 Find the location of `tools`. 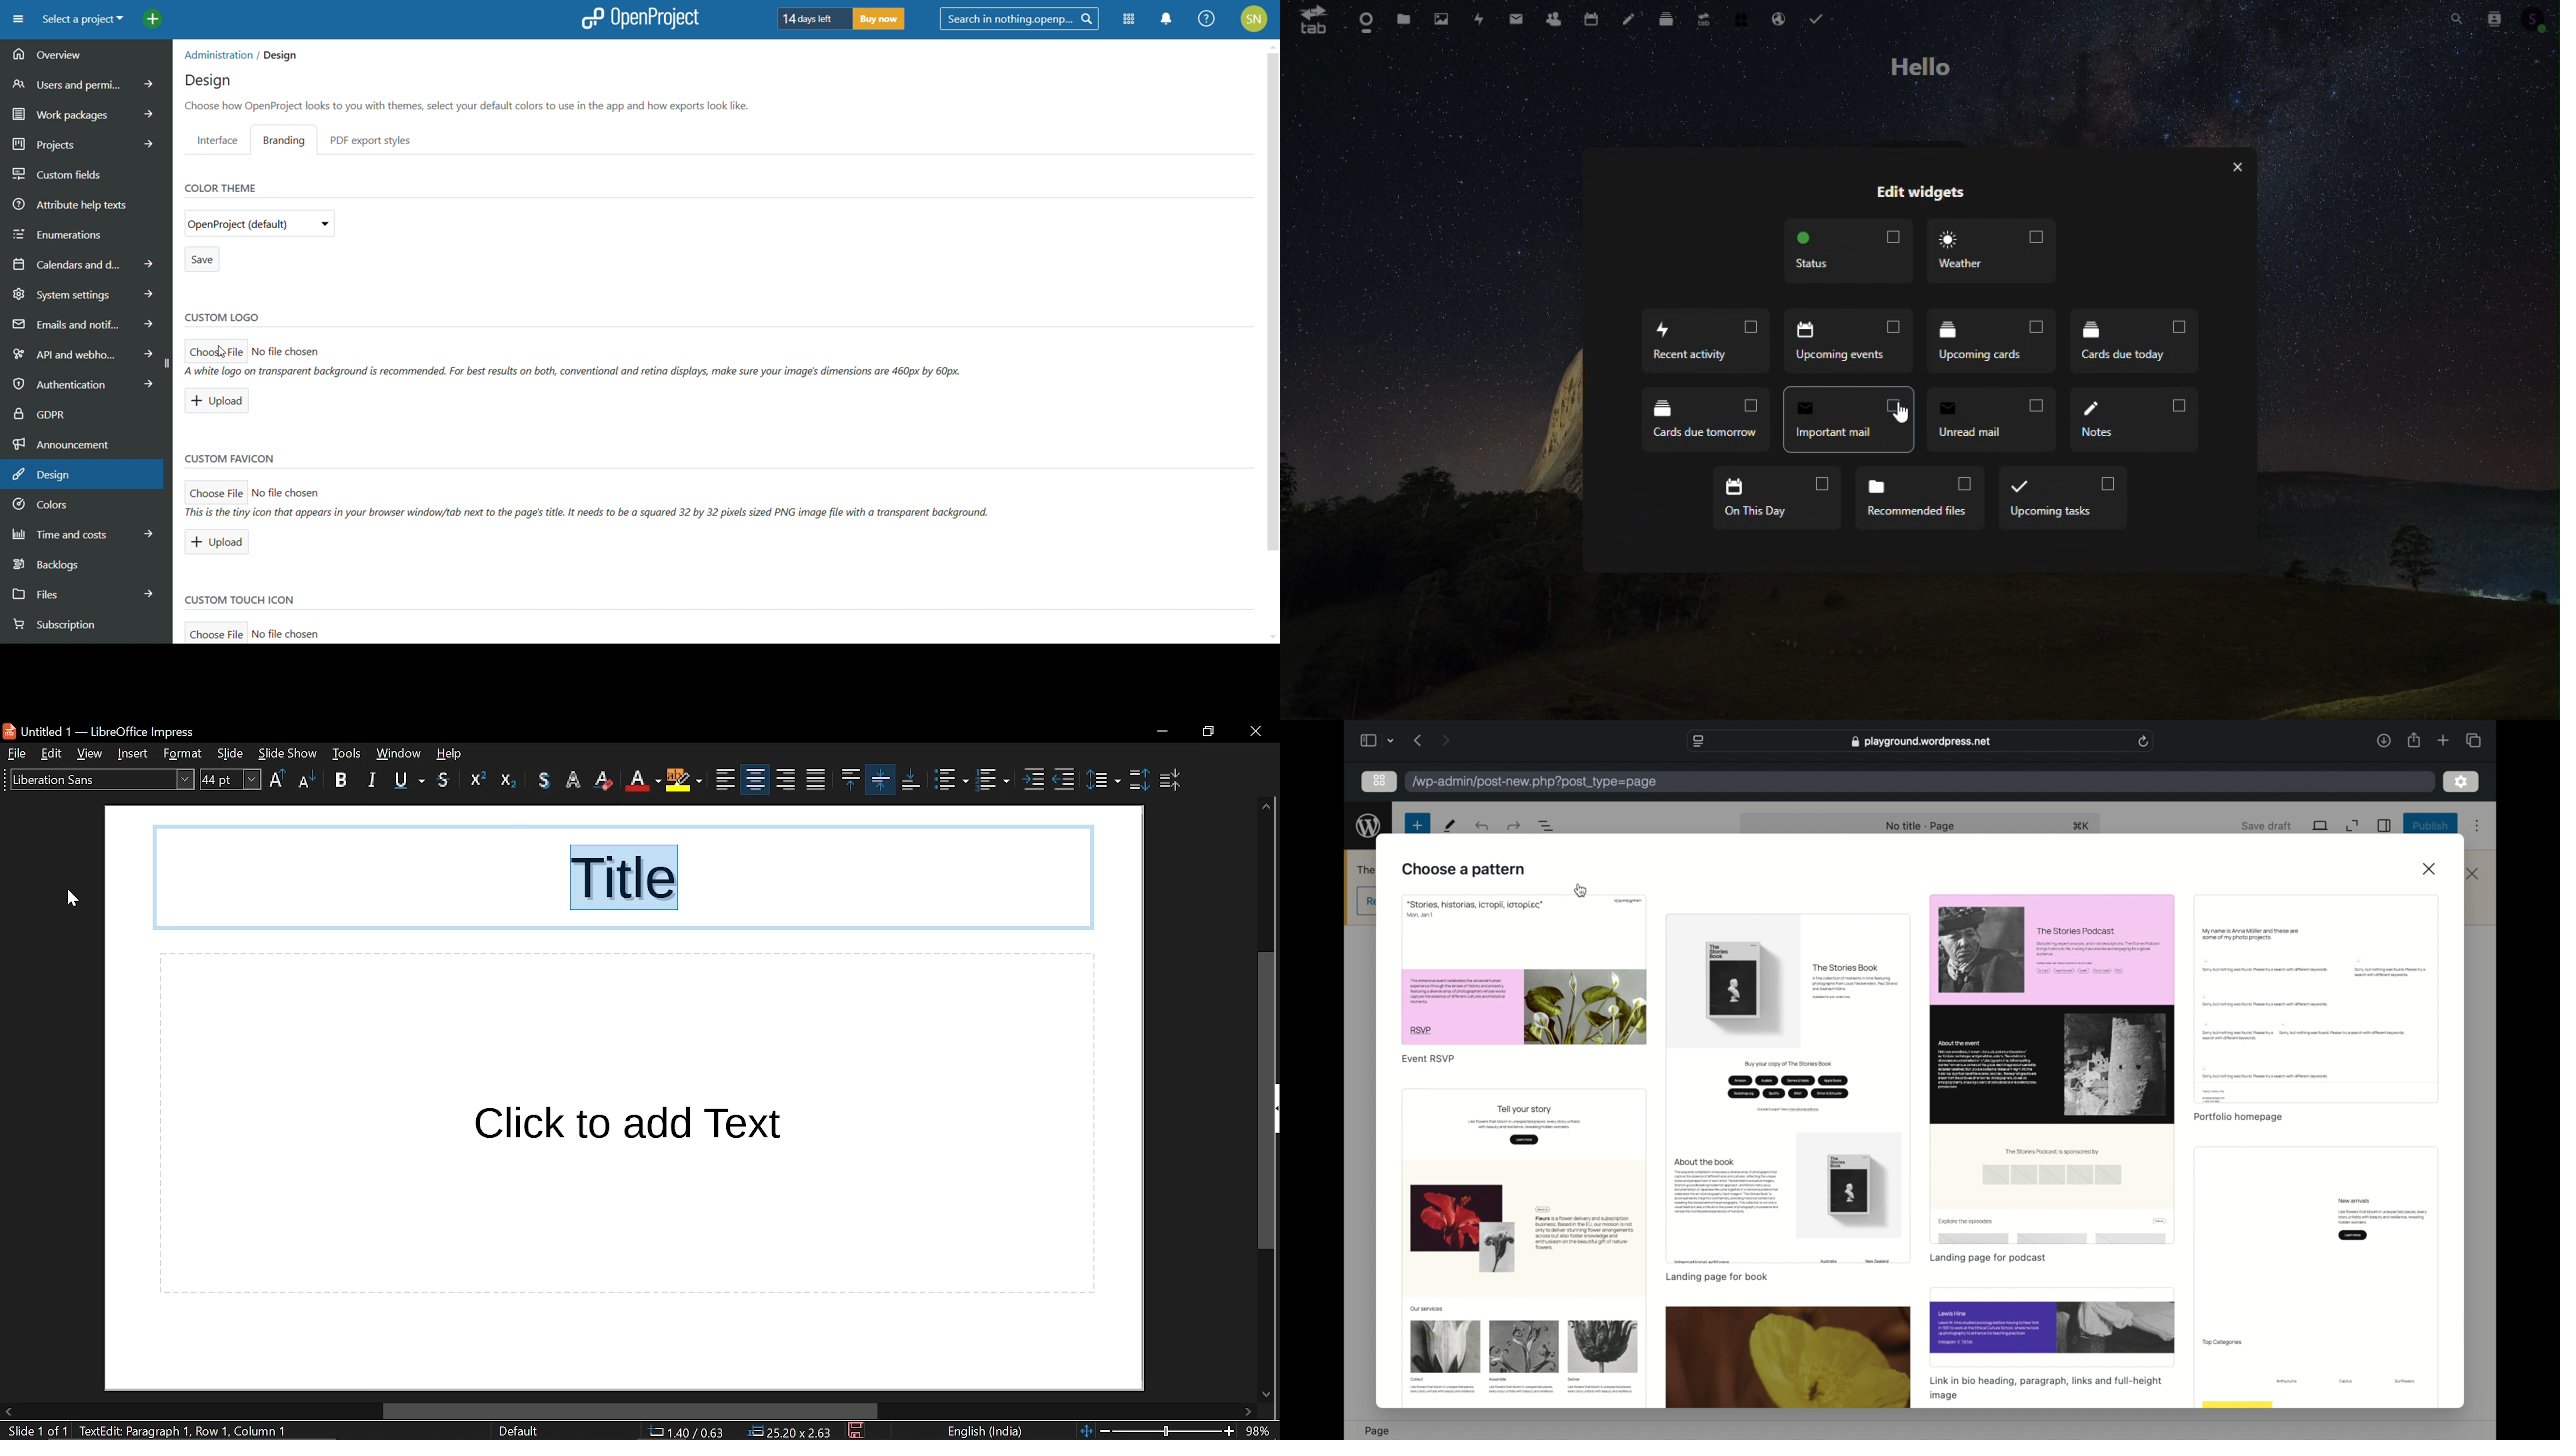

tools is located at coordinates (1449, 826).